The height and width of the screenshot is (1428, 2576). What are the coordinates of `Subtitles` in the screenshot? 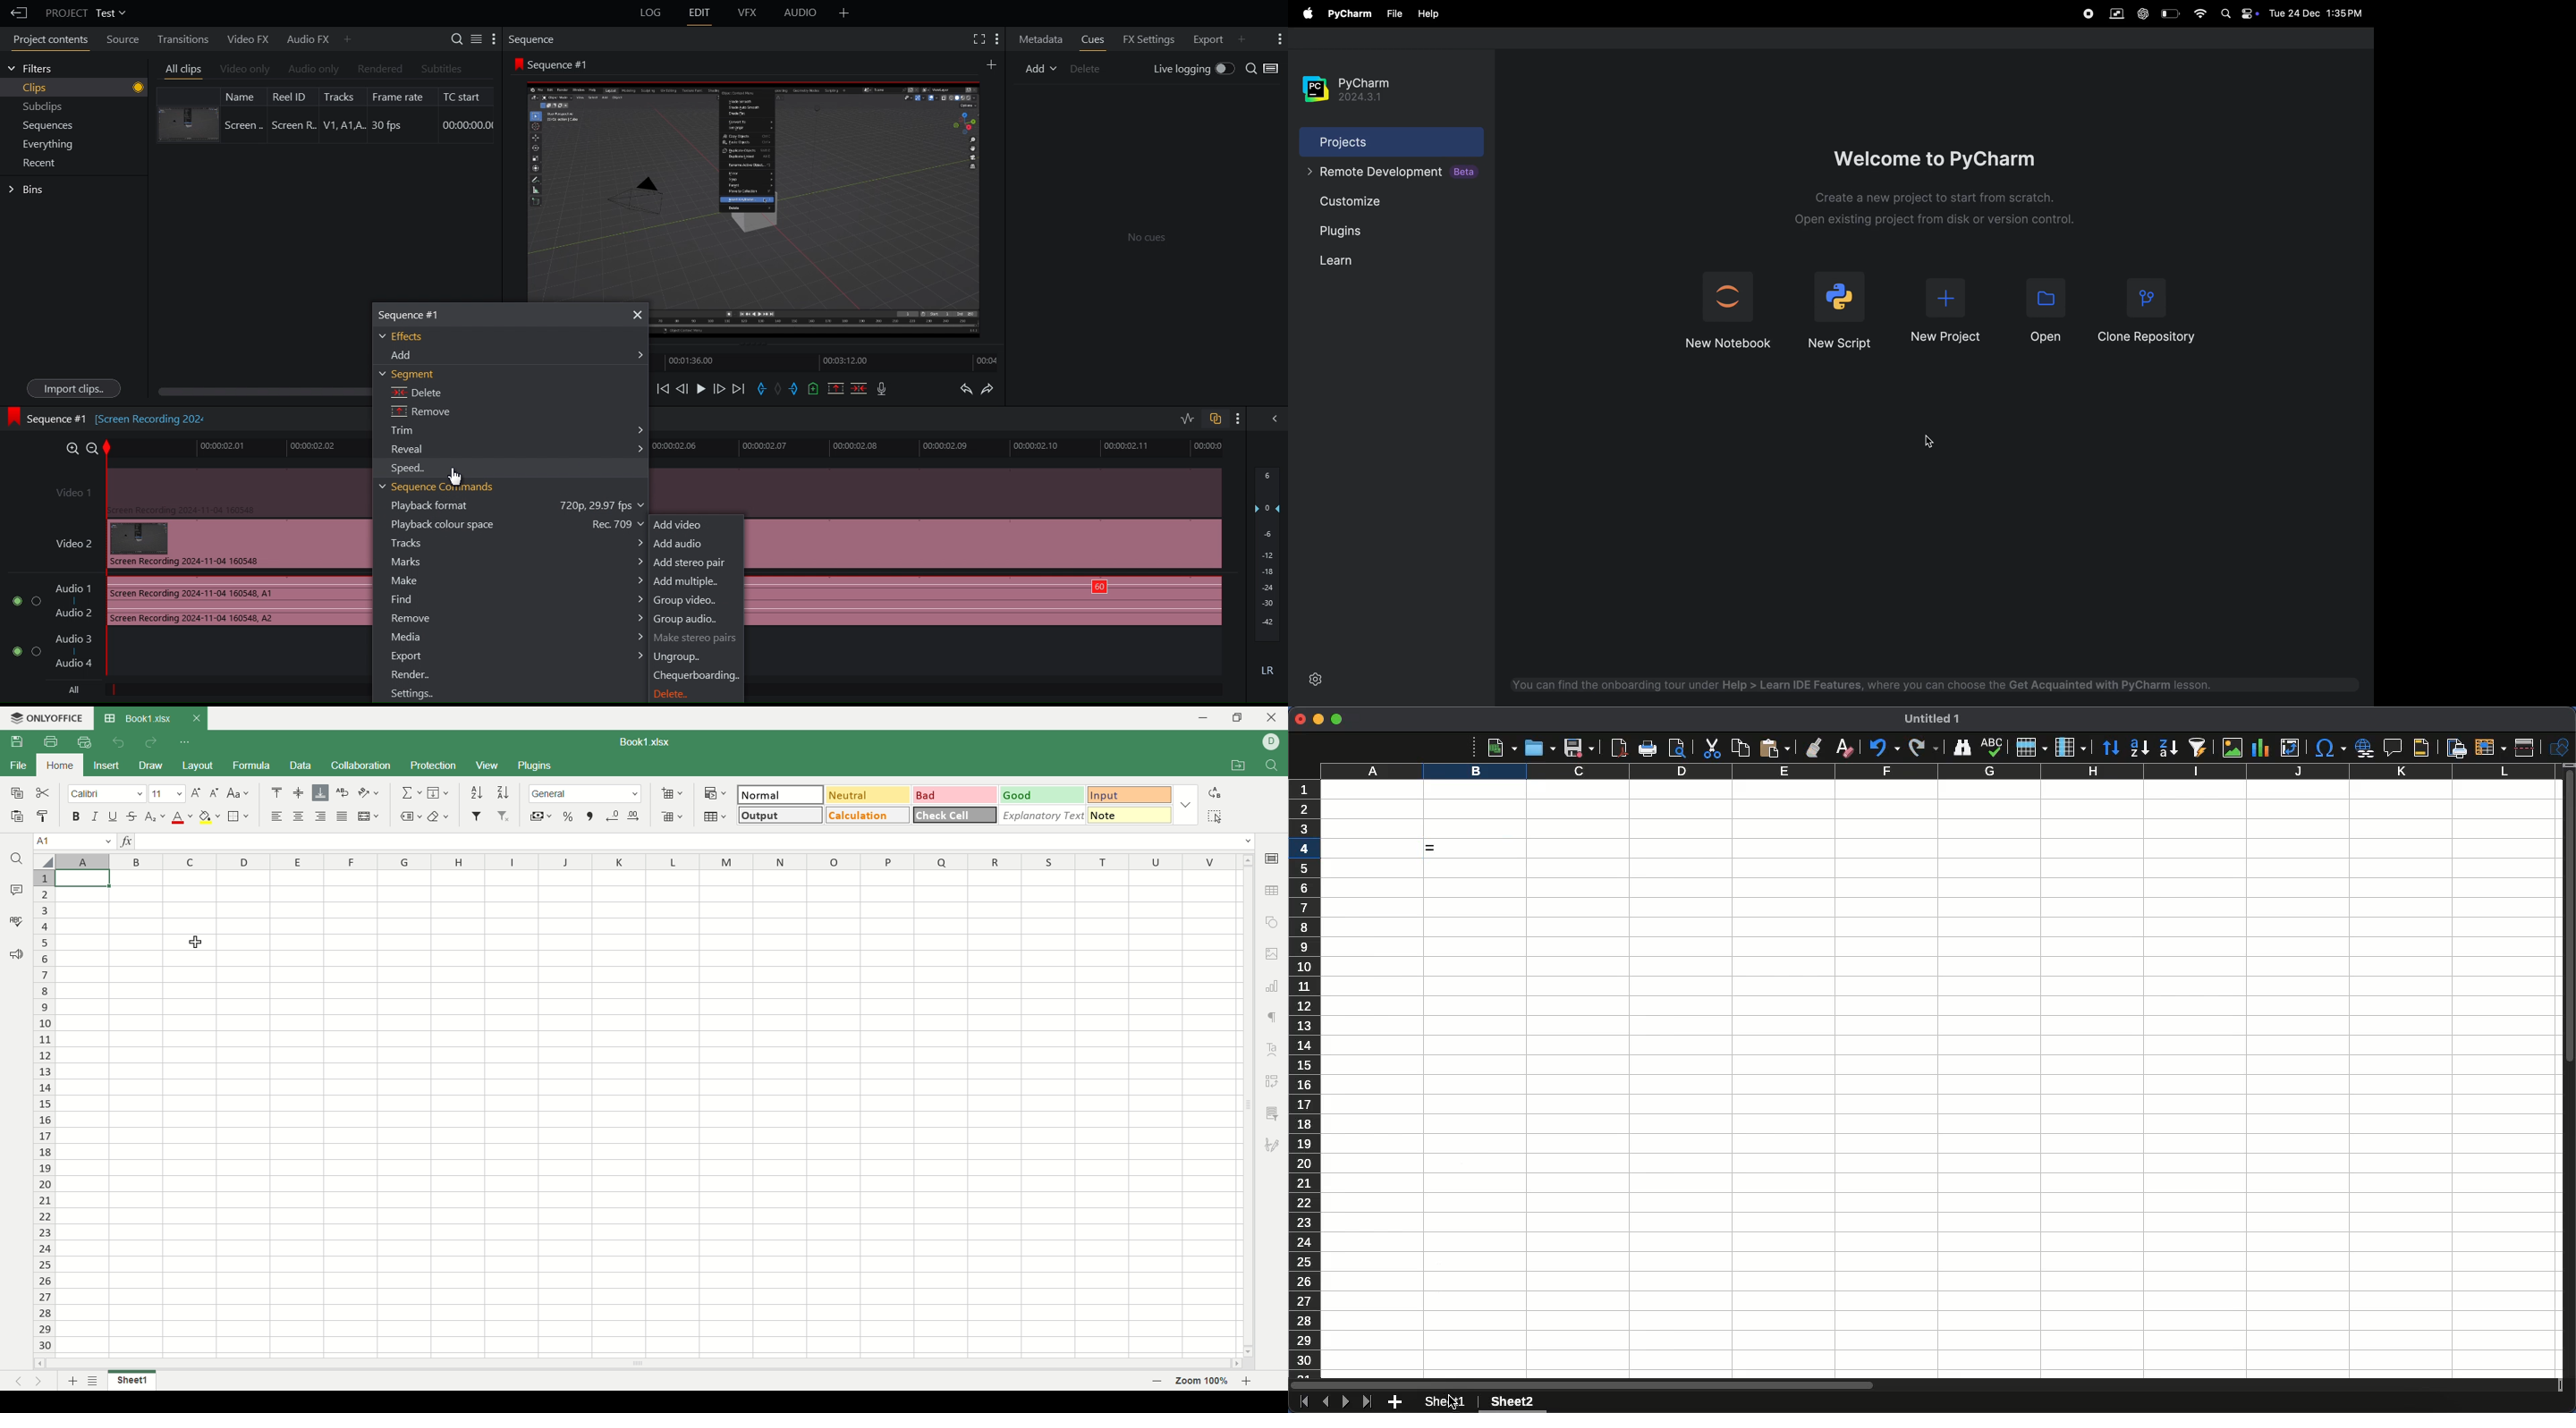 It's located at (442, 68).